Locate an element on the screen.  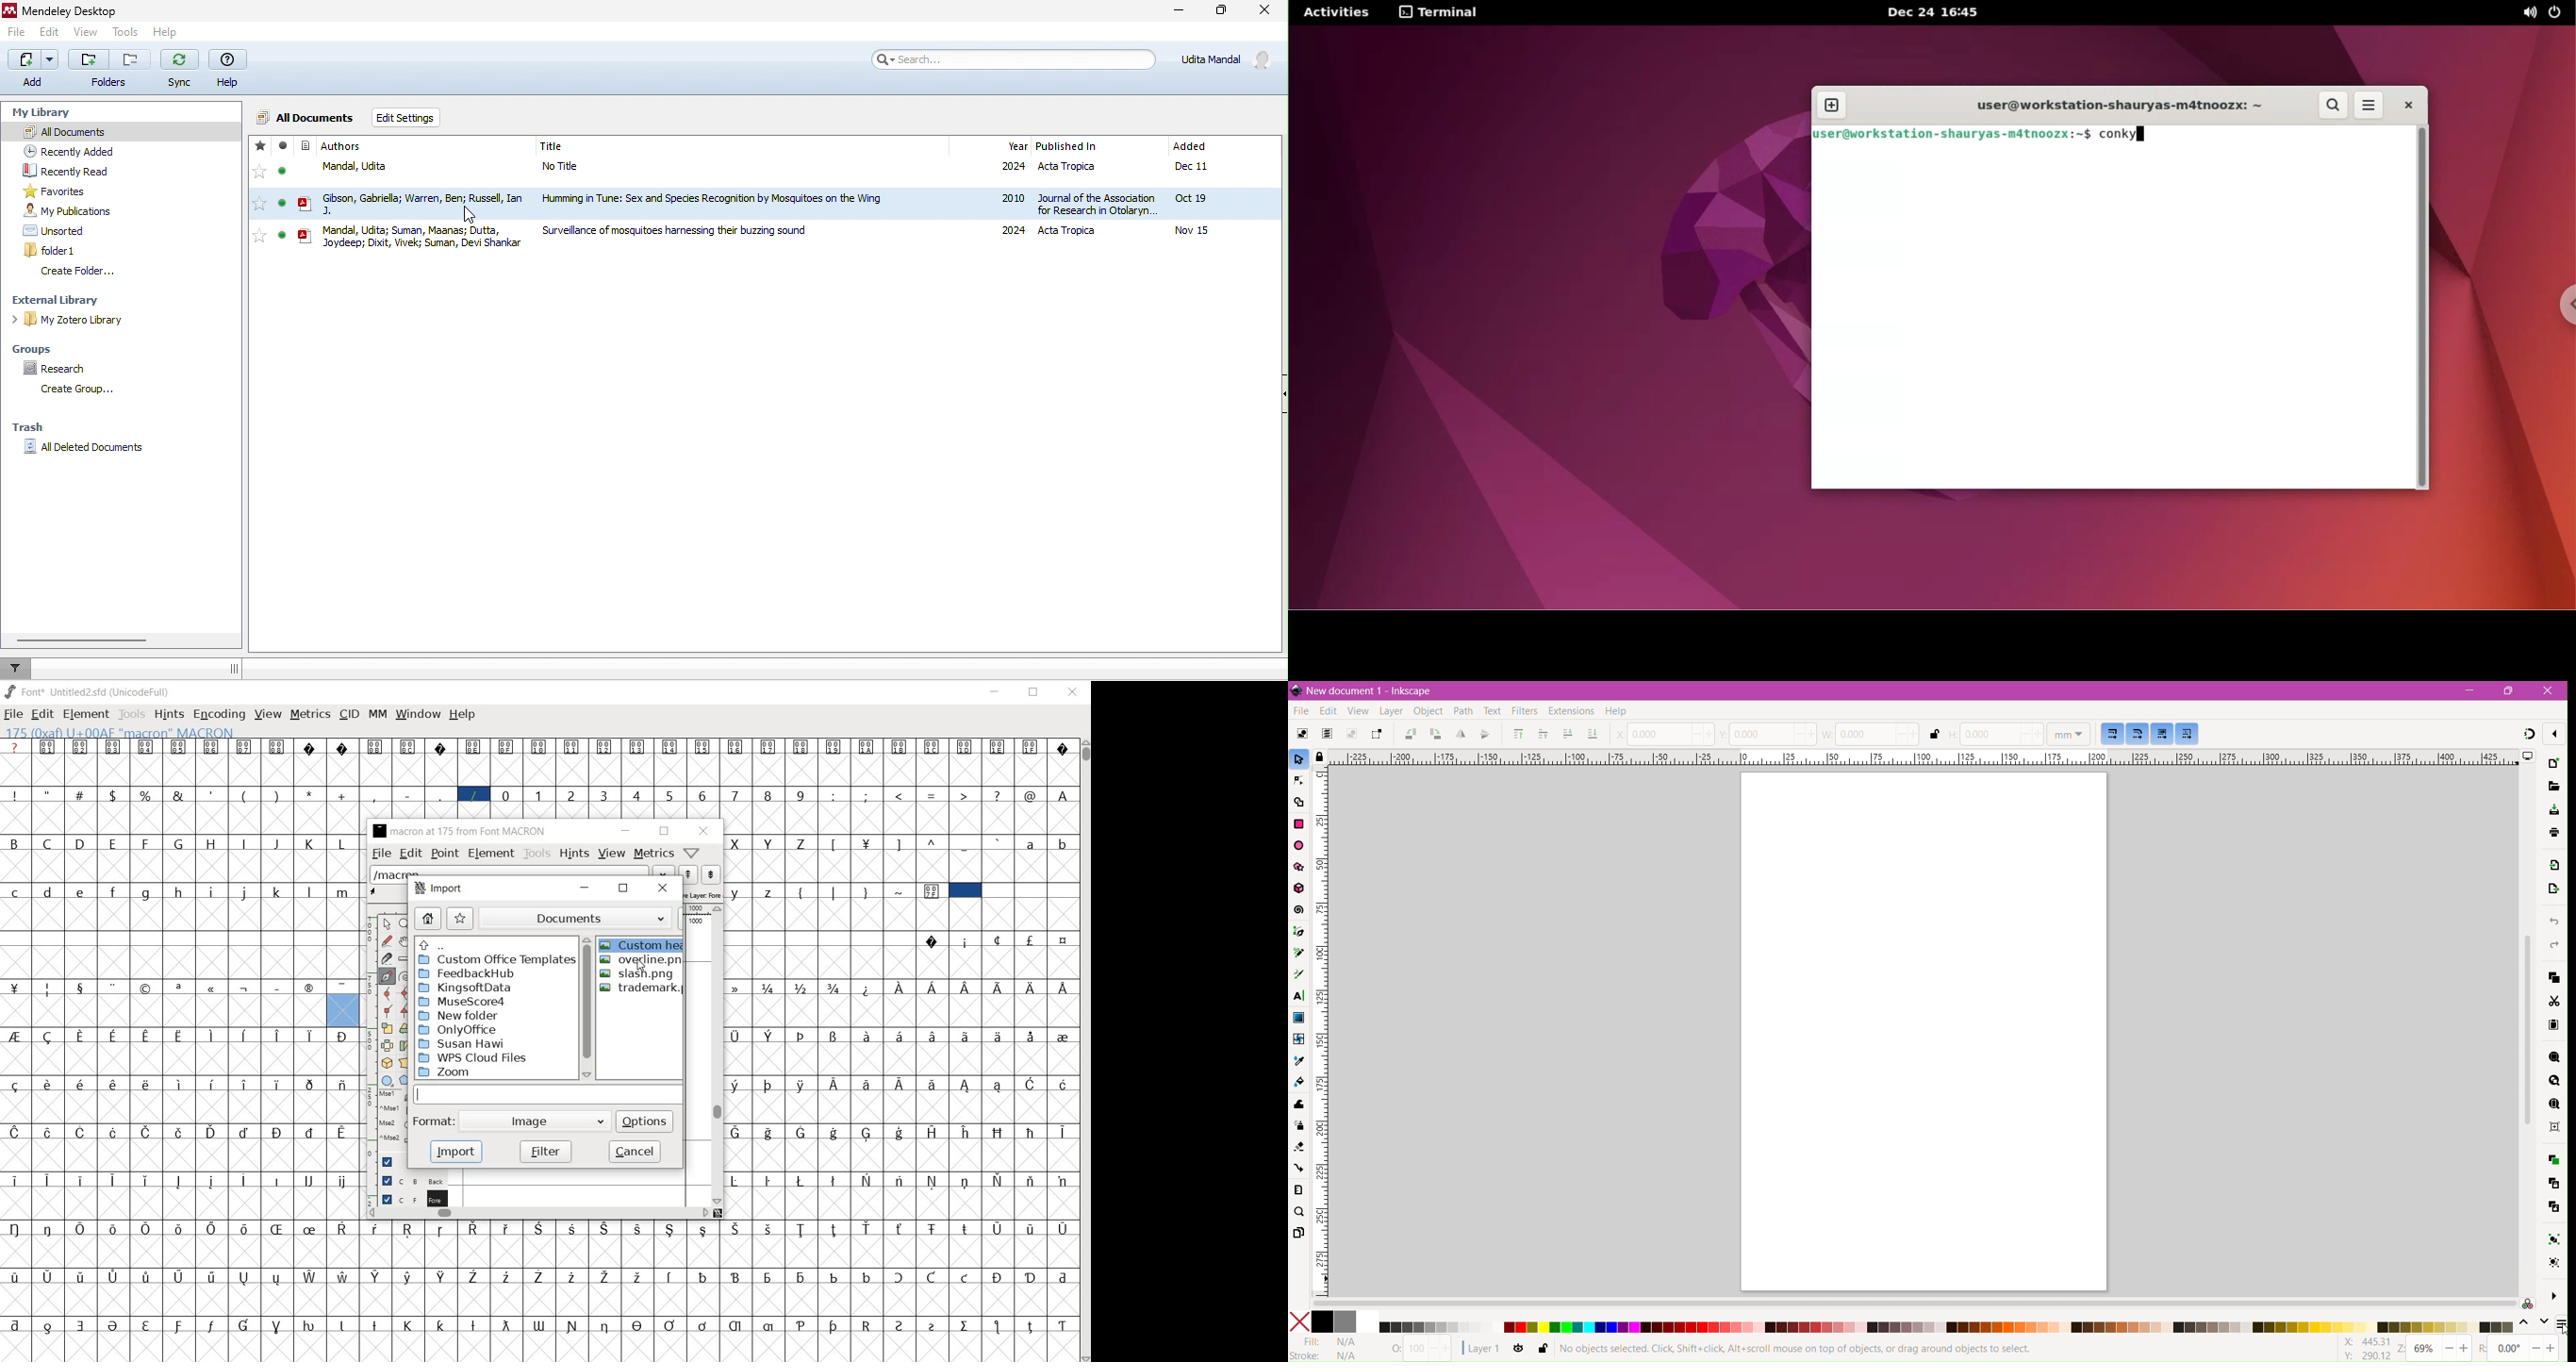
Symbol is located at coordinates (964, 1035).